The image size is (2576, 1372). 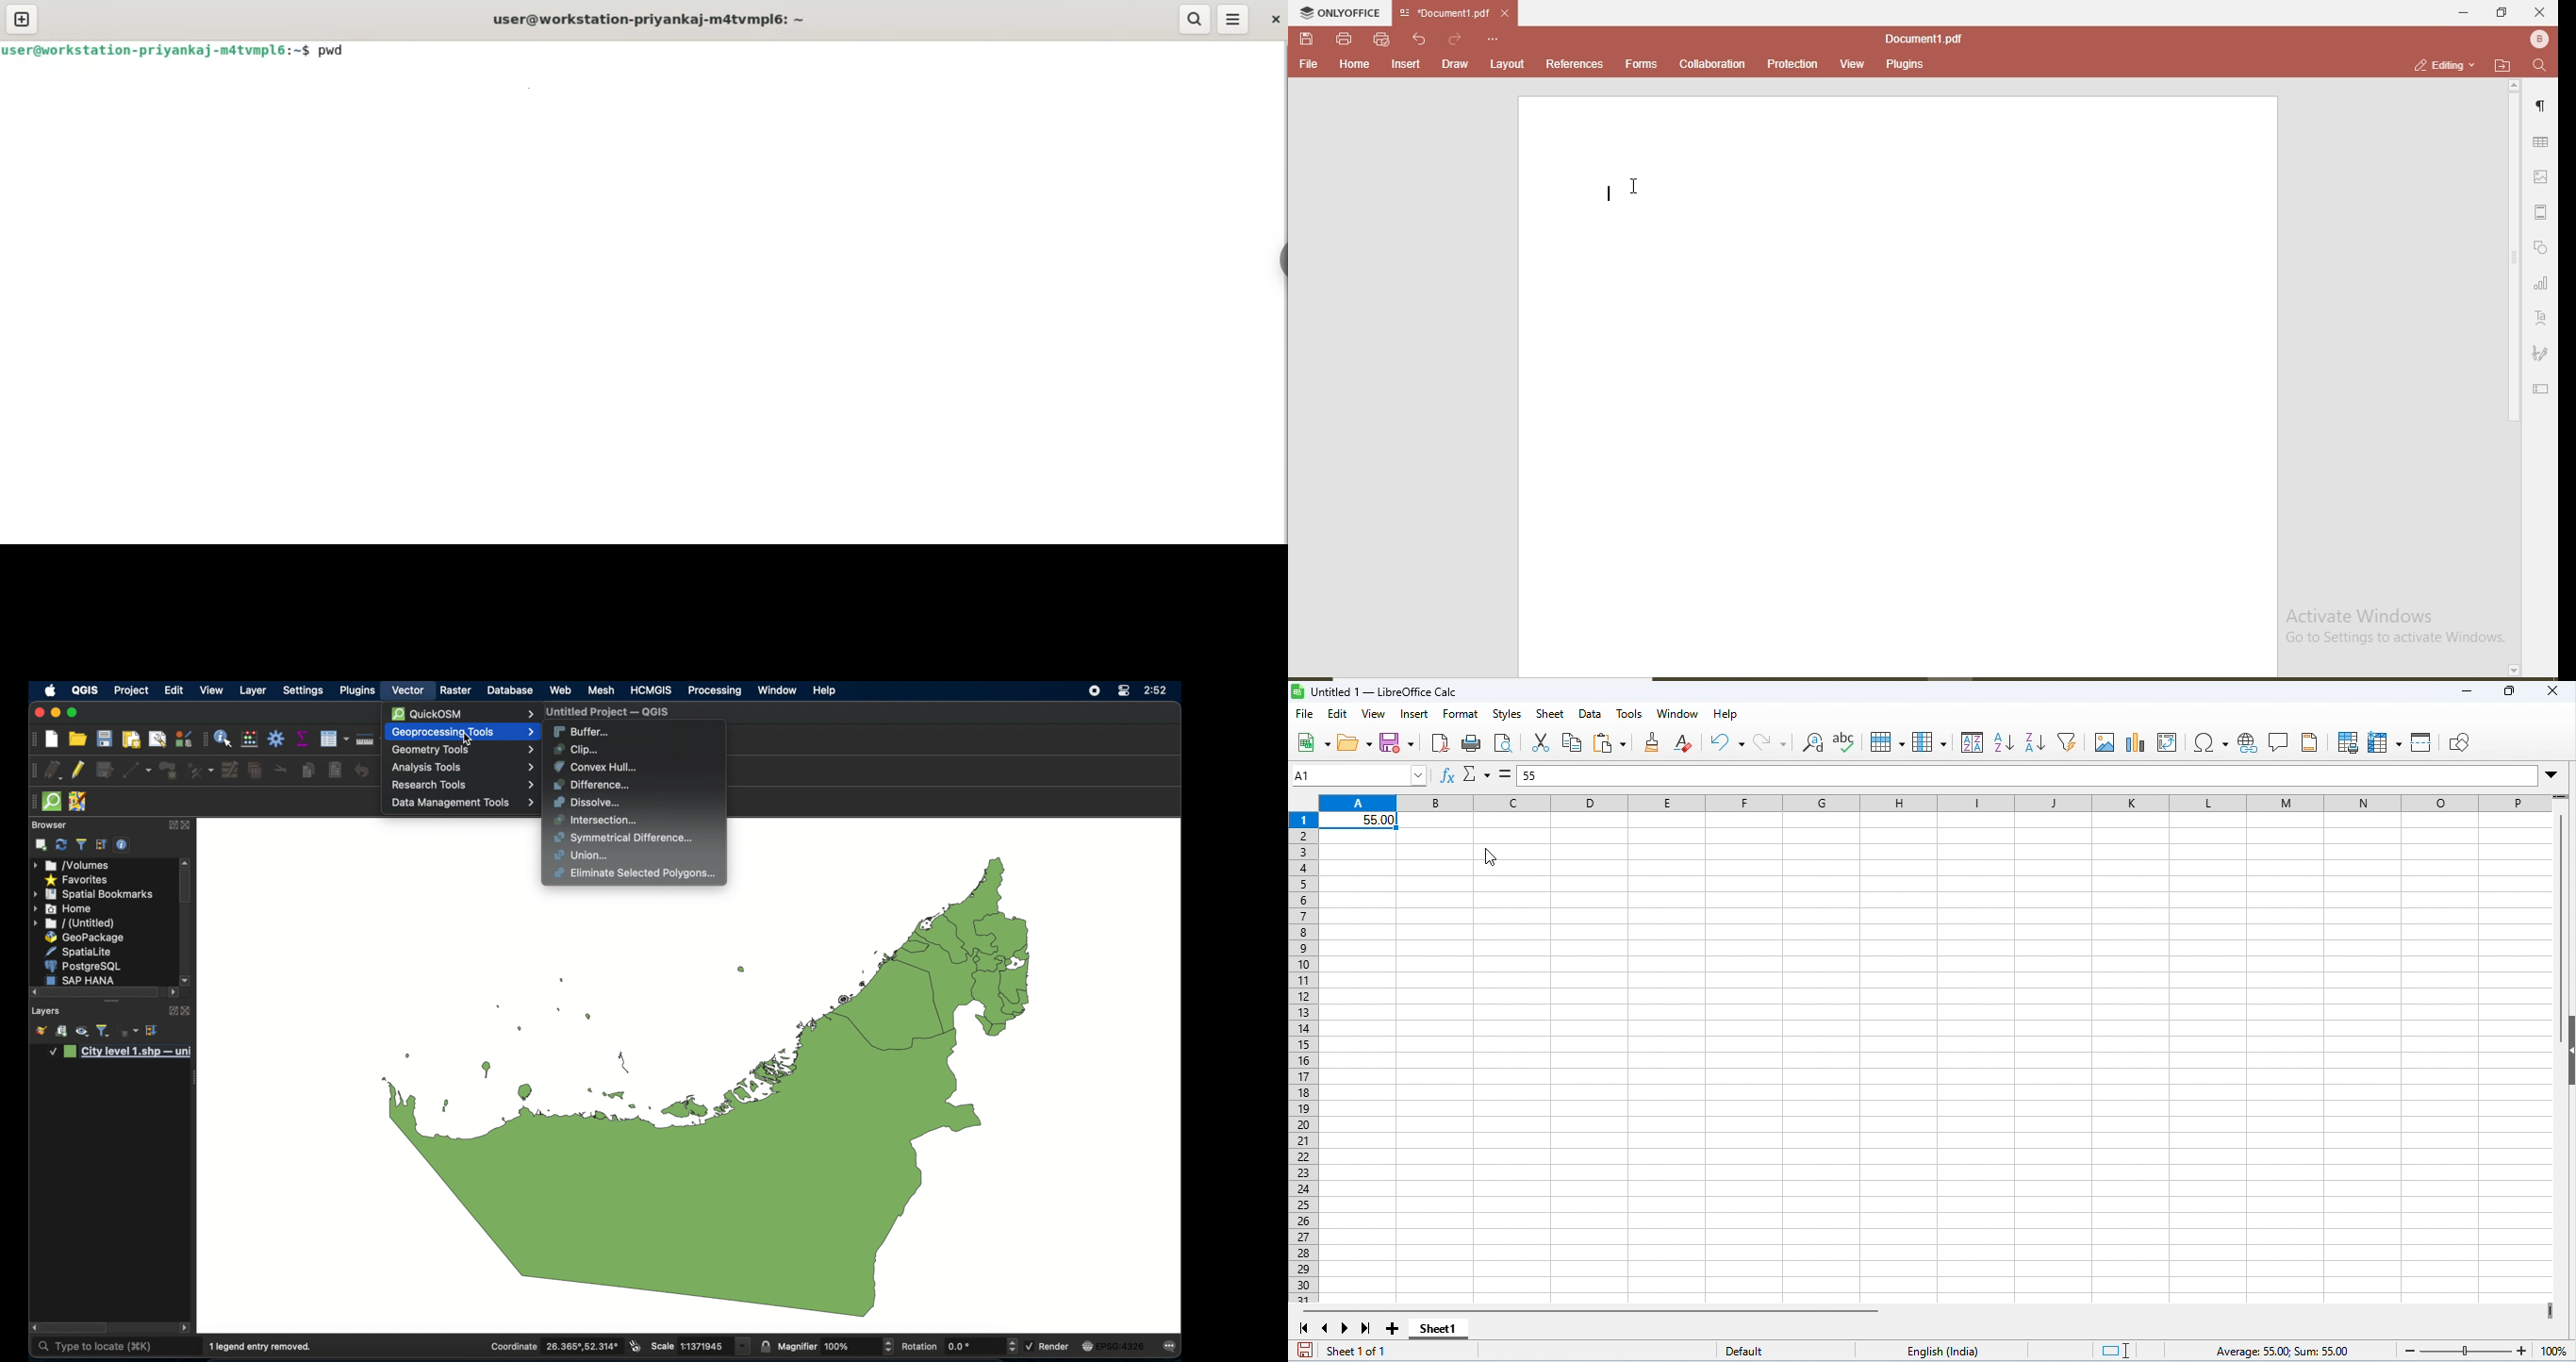 What do you see at coordinates (1306, 1351) in the screenshot?
I see `save` at bounding box center [1306, 1351].